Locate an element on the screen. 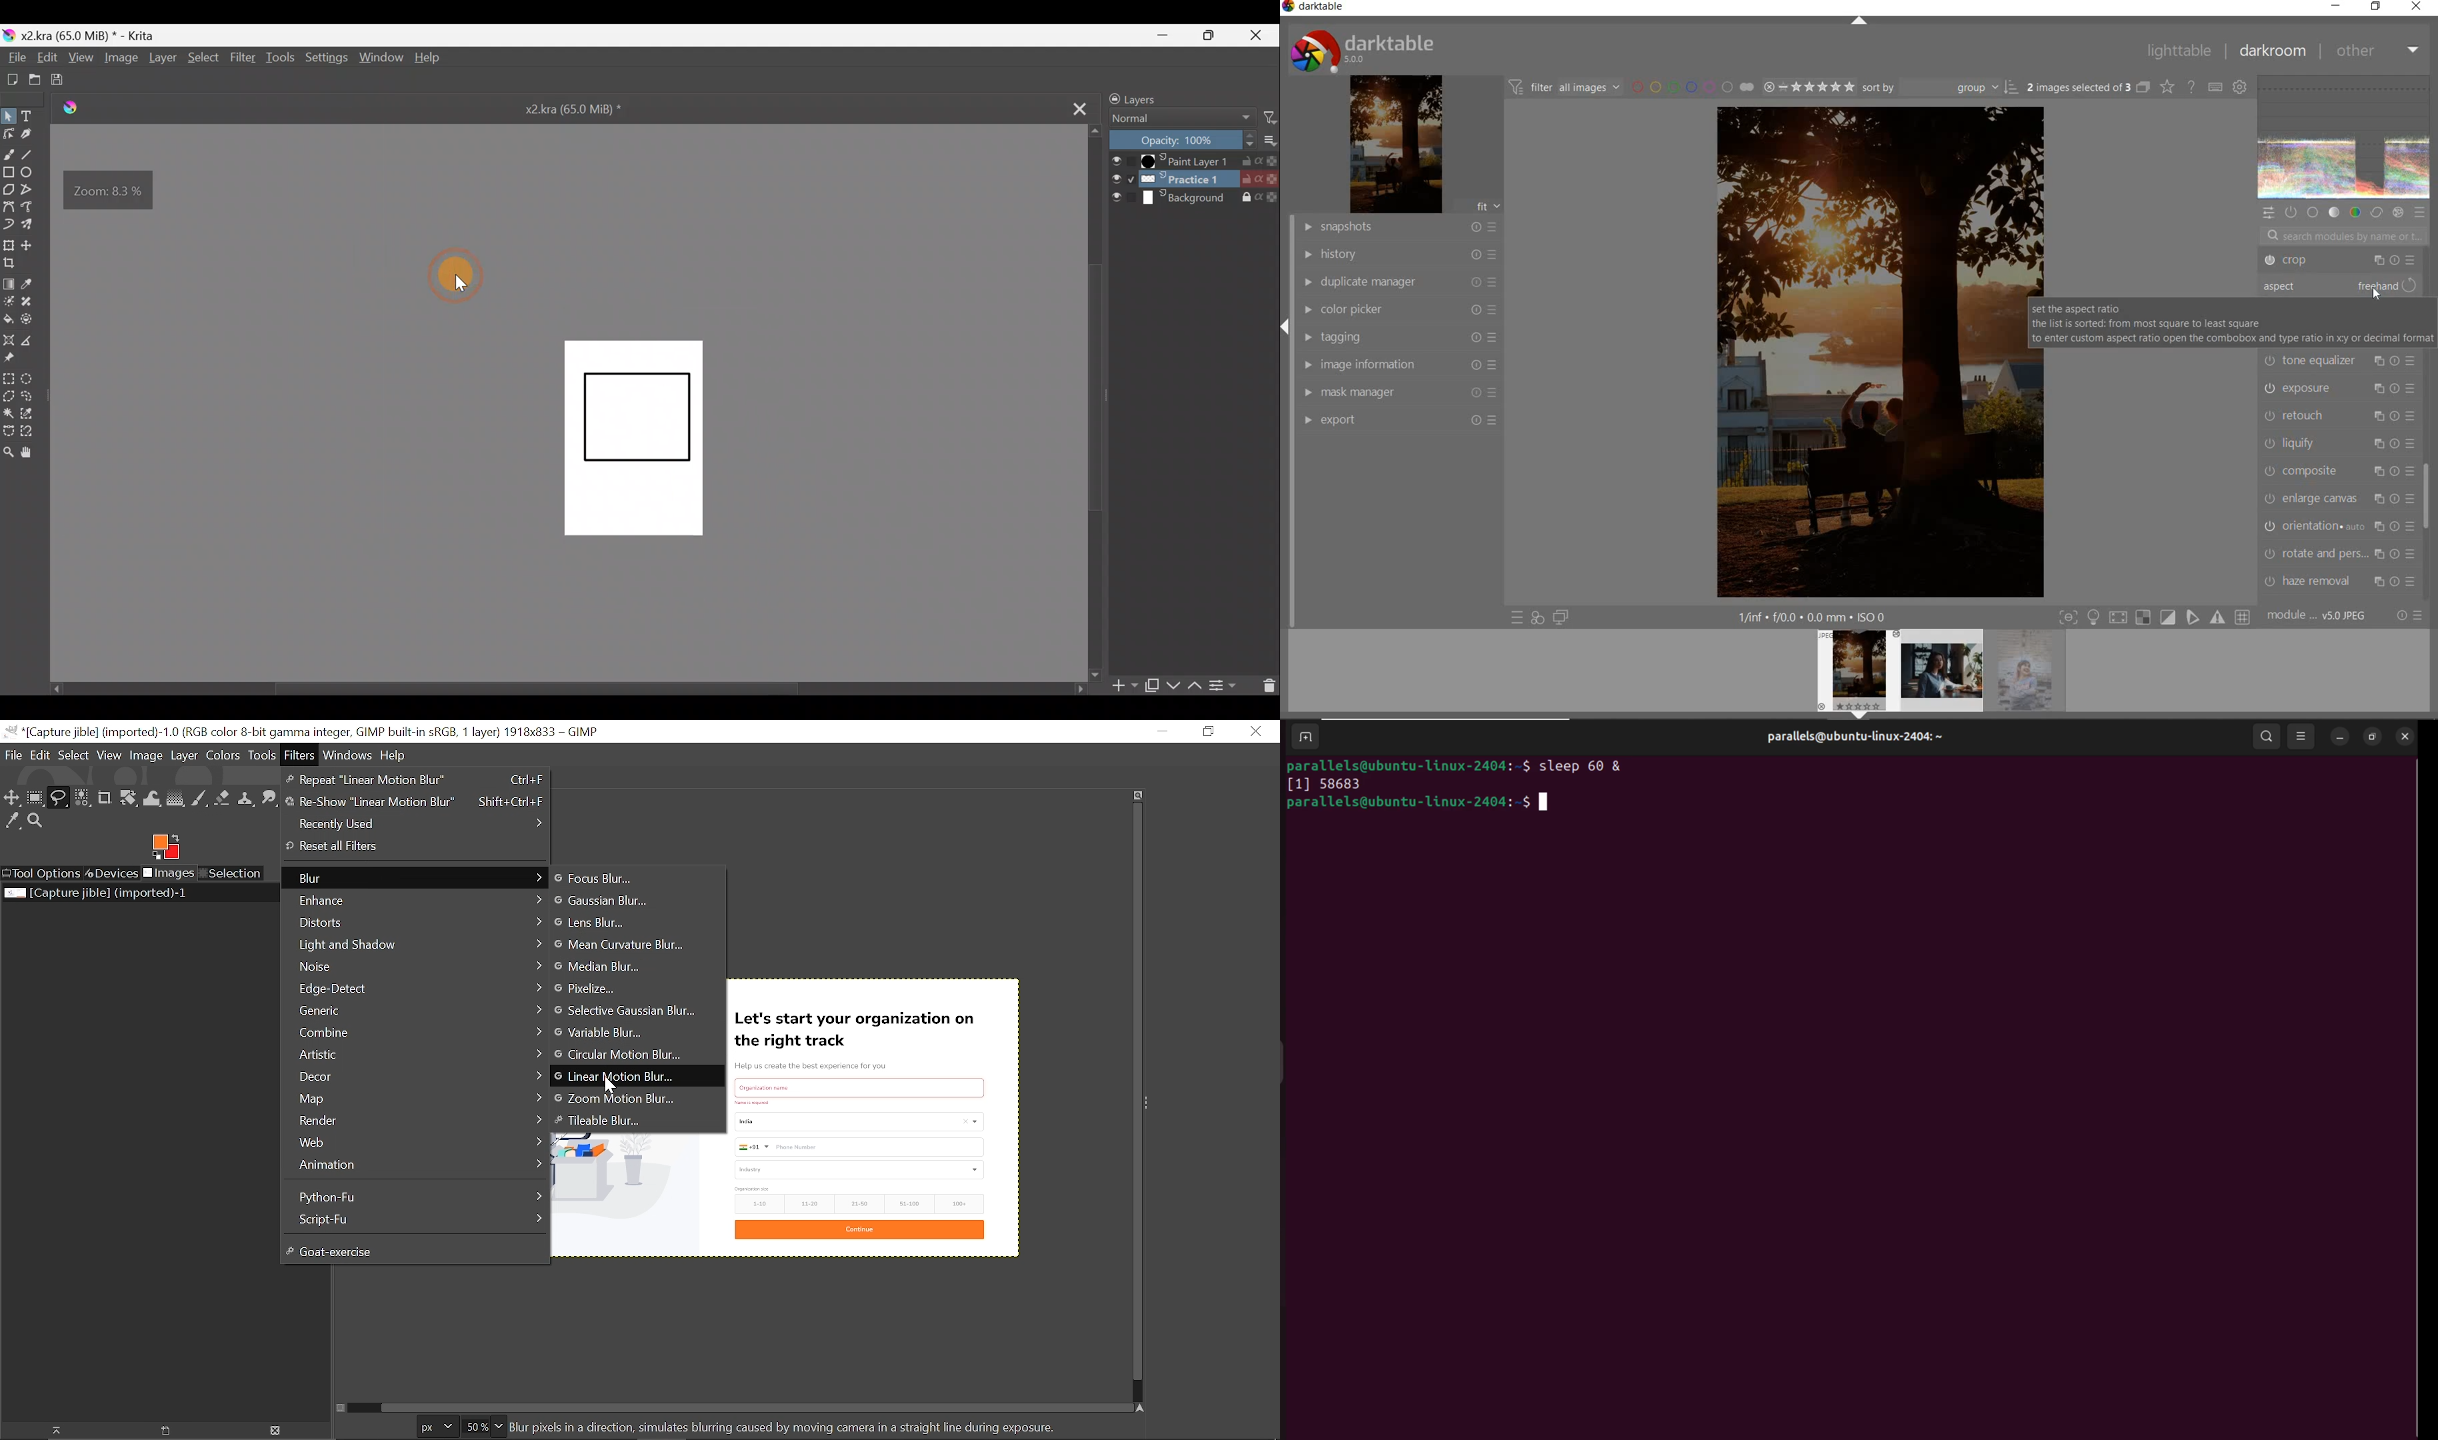 Image resolution: width=2464 pixels, height=1456 pixels. snapshot is located at coordinates (1399, 228).